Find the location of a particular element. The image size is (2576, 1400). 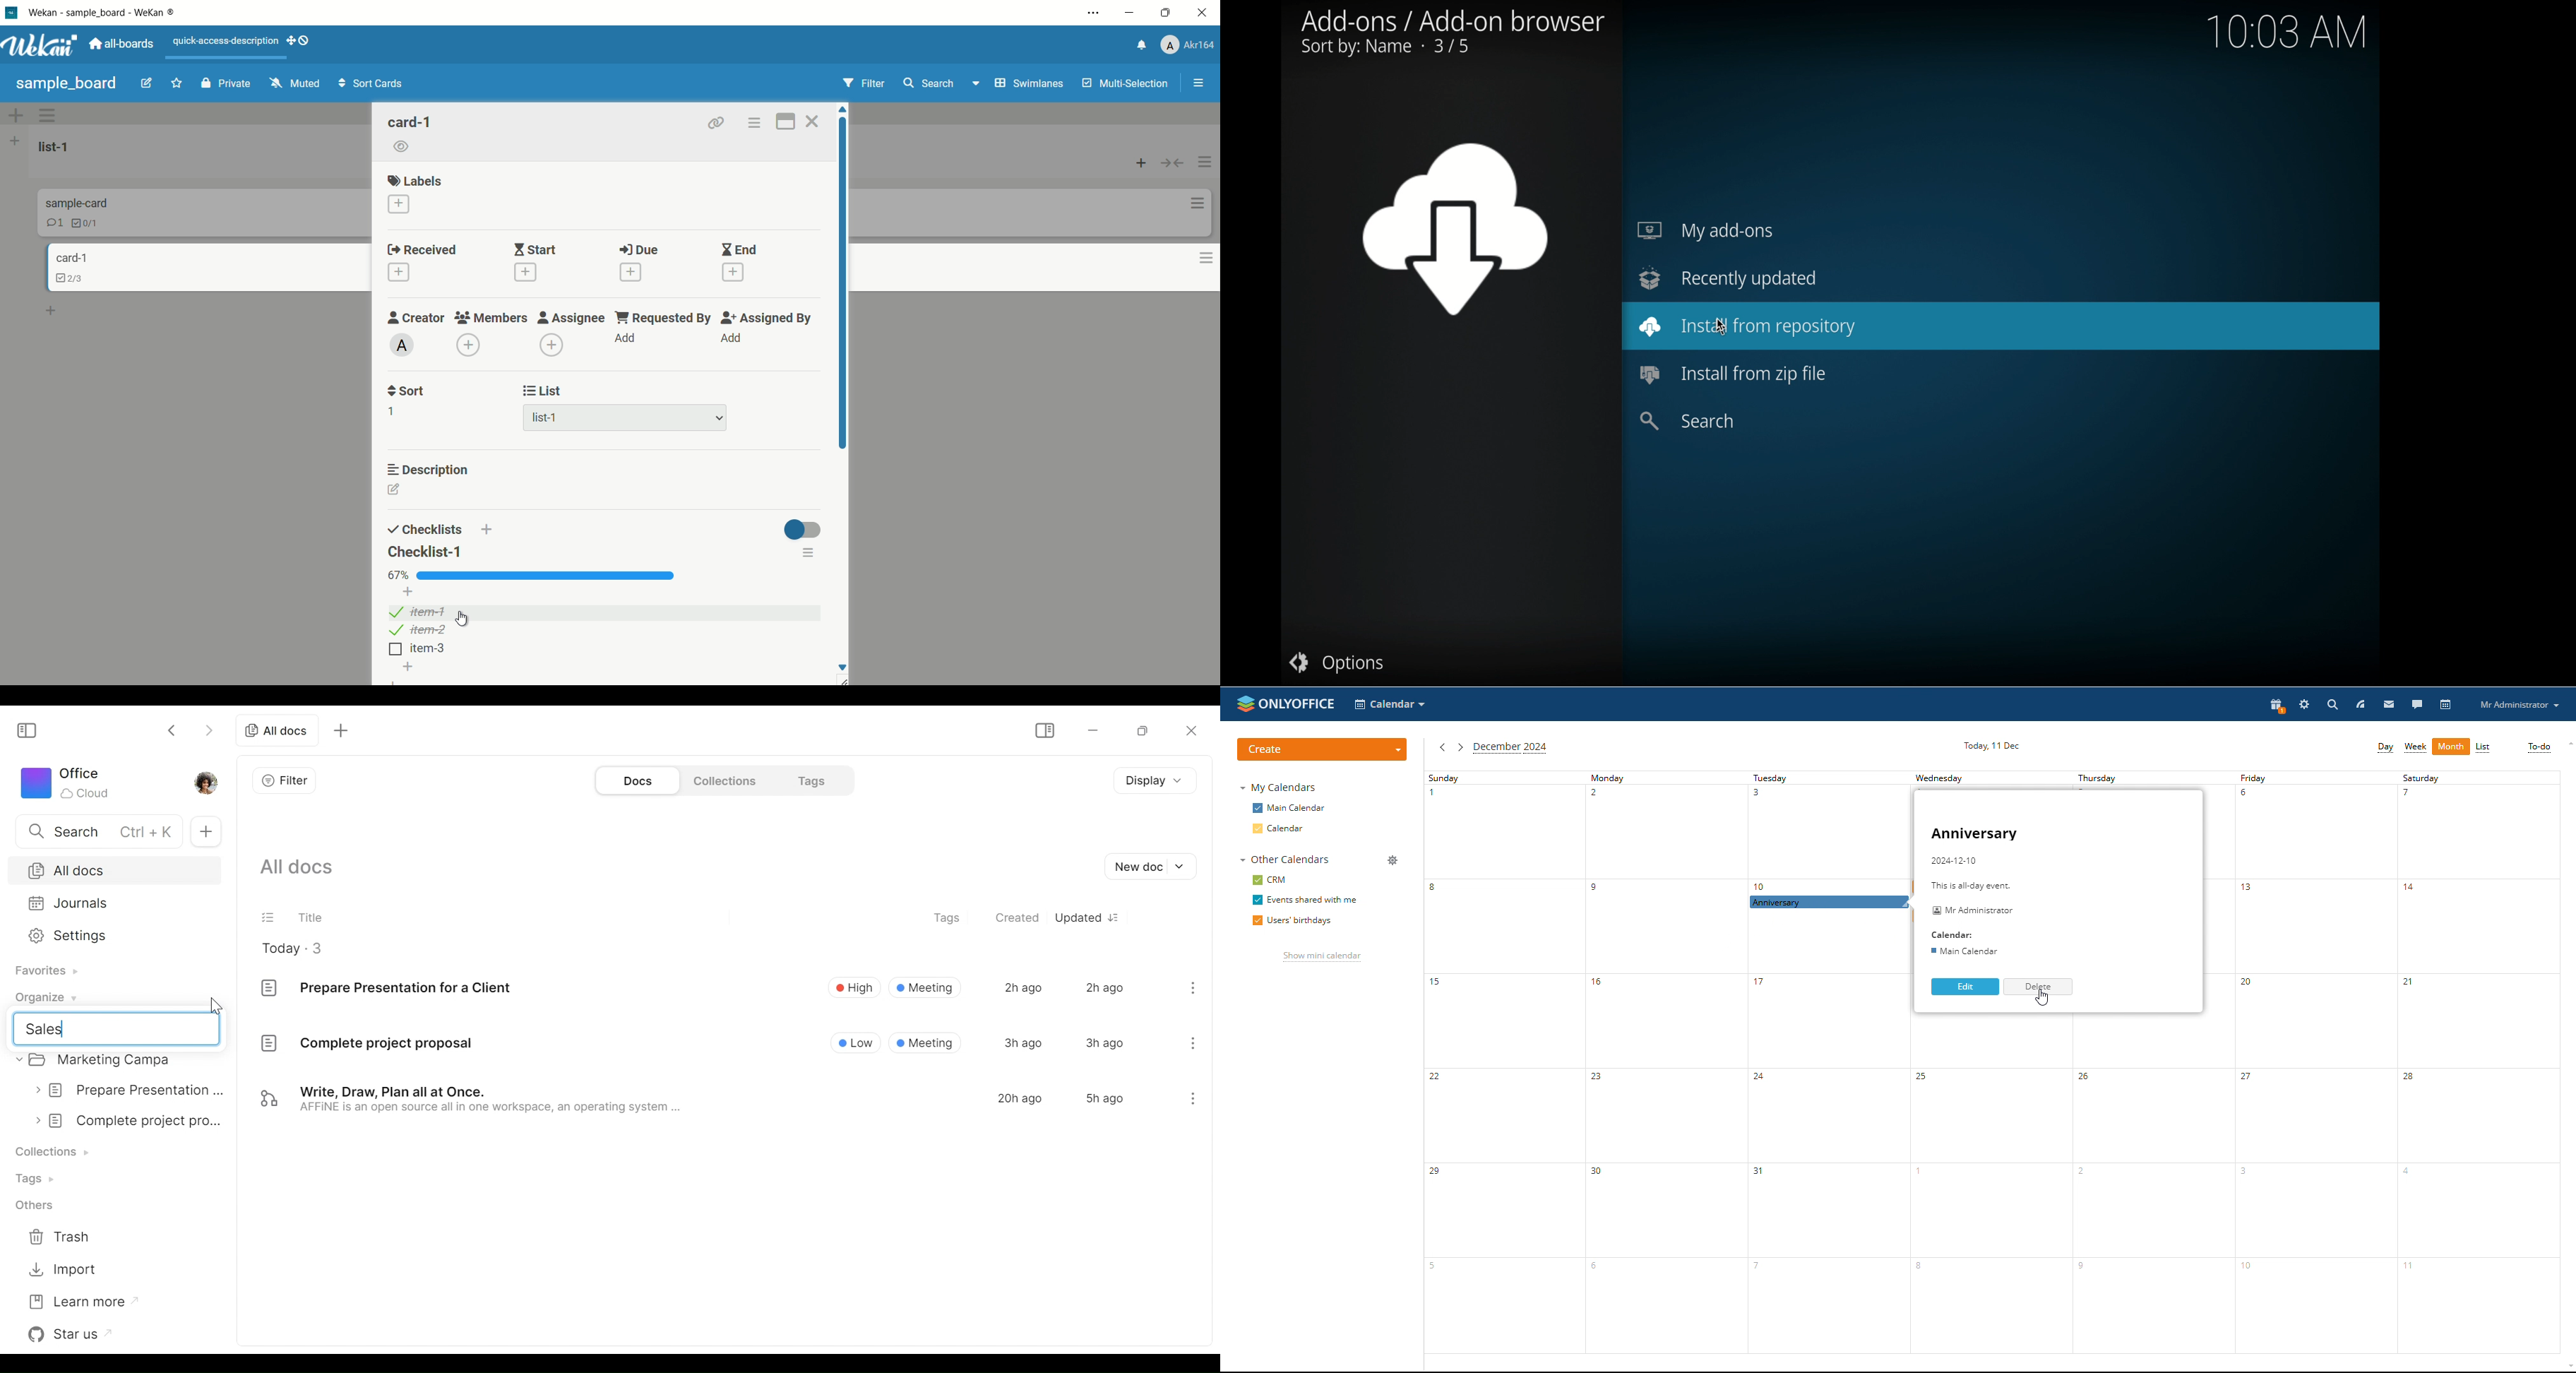

Show all documents is located at coordinates (303, 868).